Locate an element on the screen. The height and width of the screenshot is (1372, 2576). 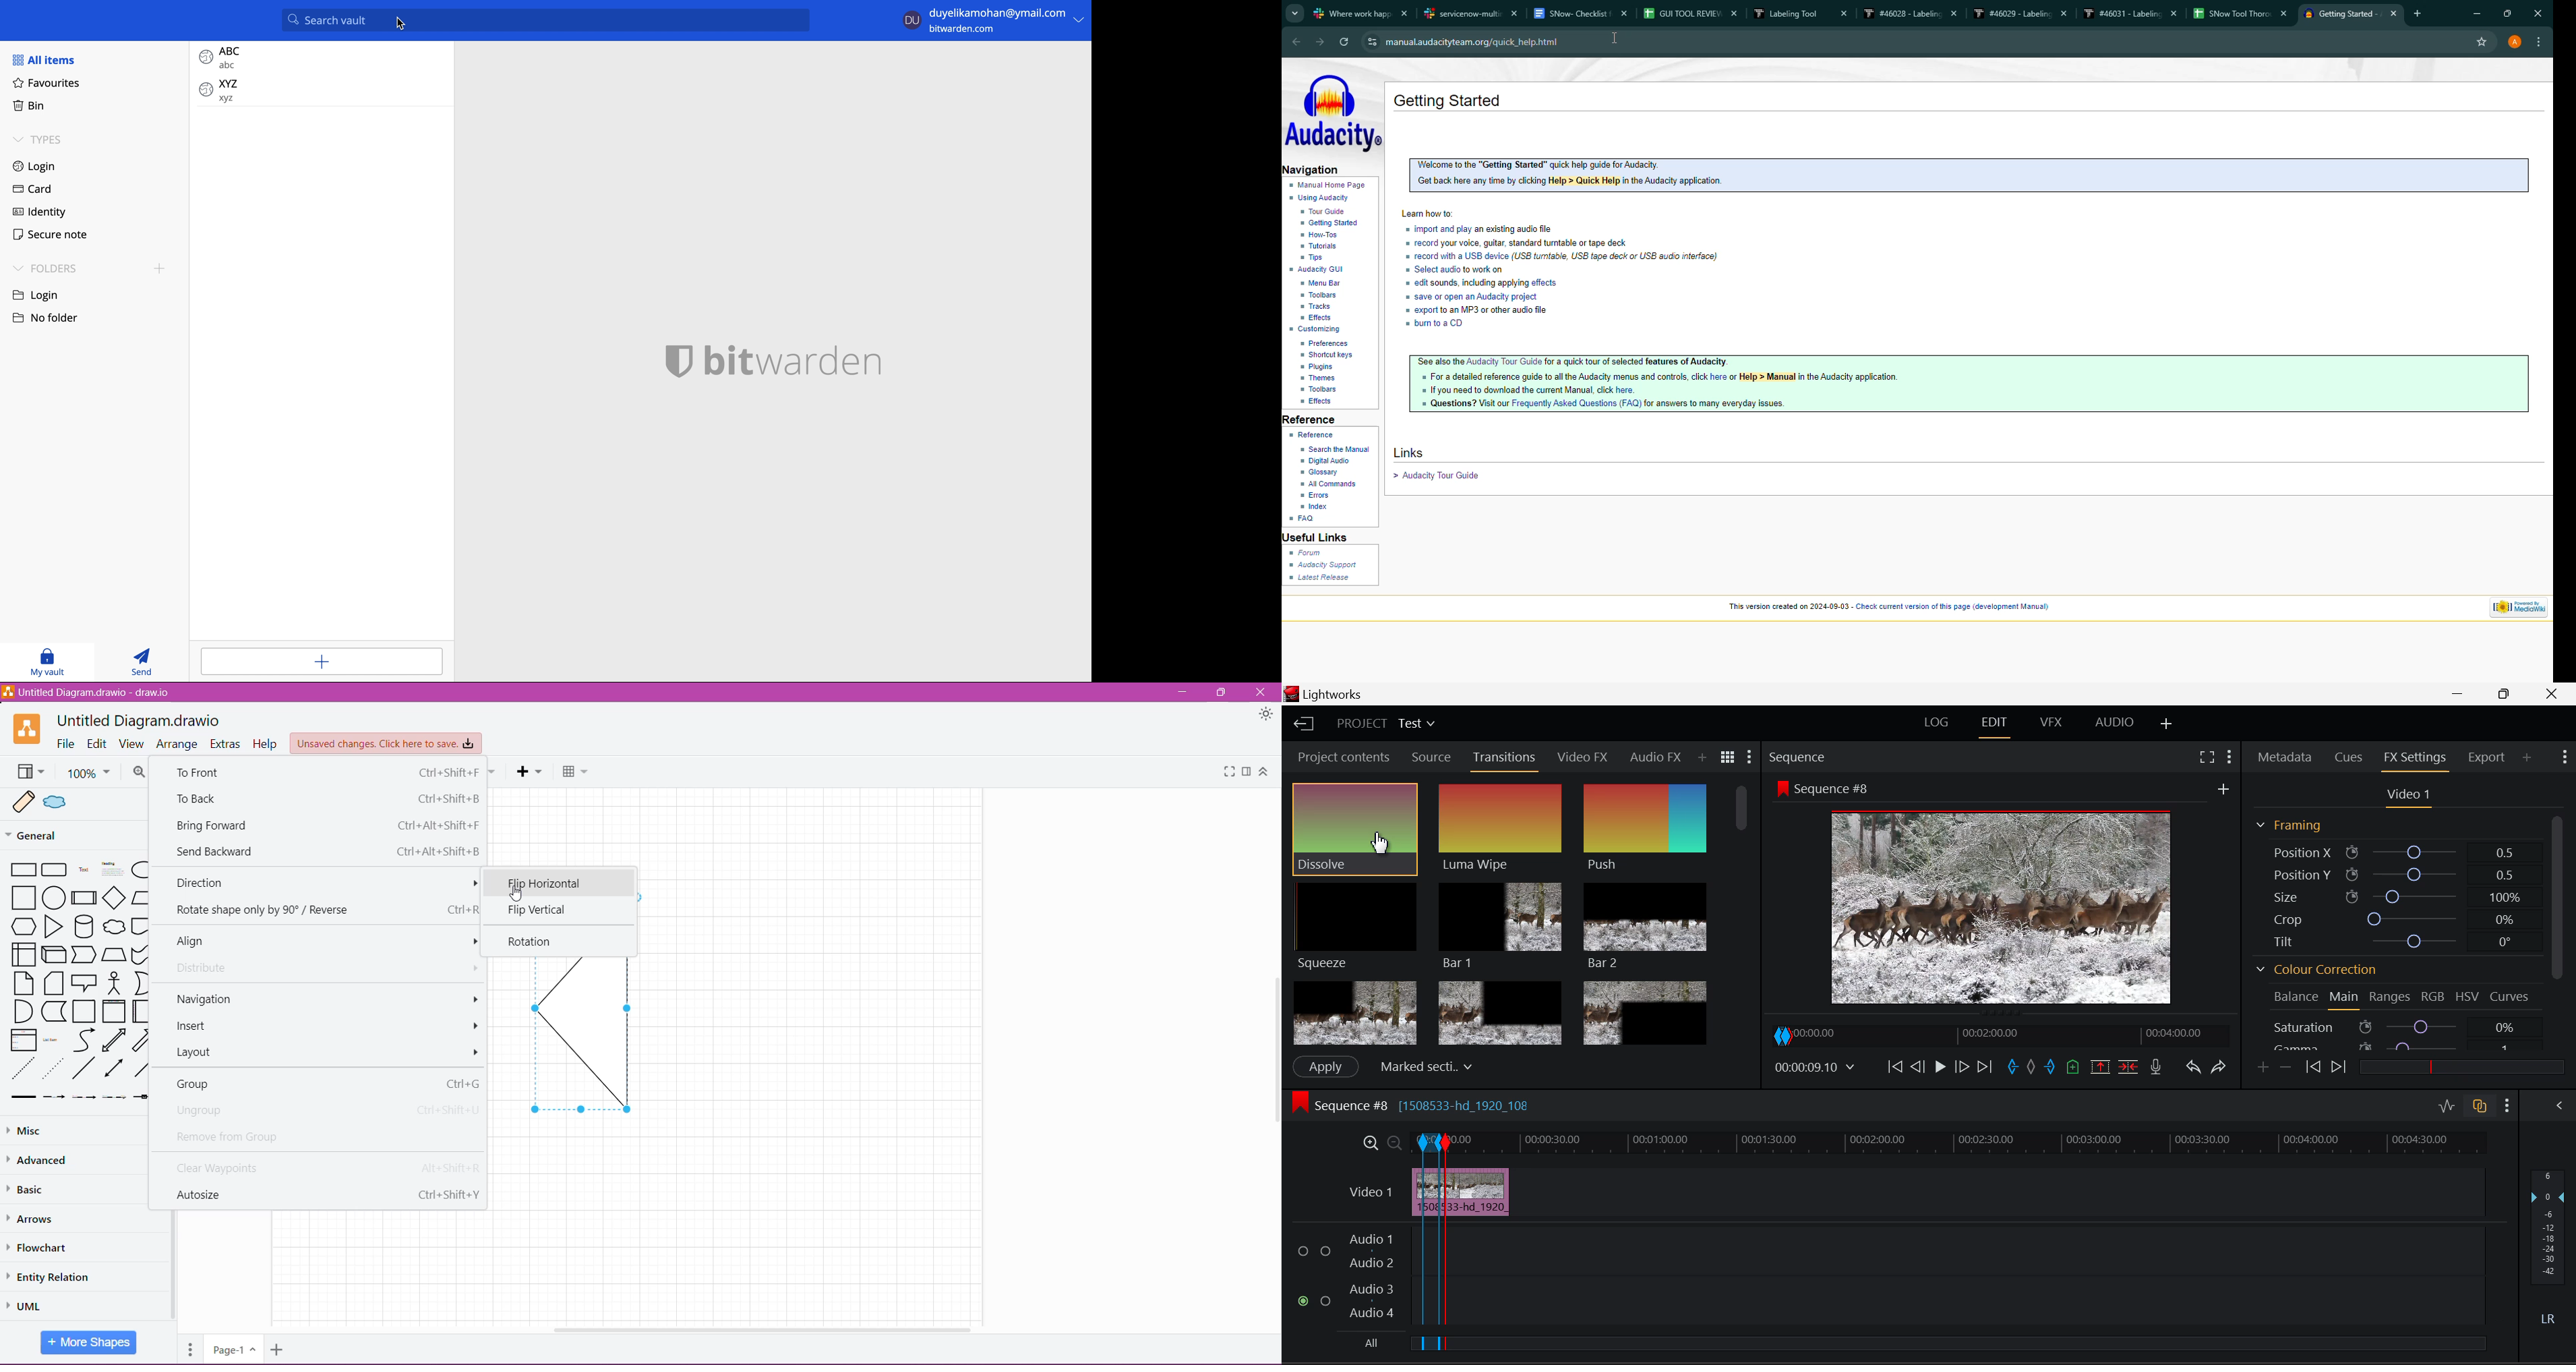
Arrange is located at coordinates (178, 743).